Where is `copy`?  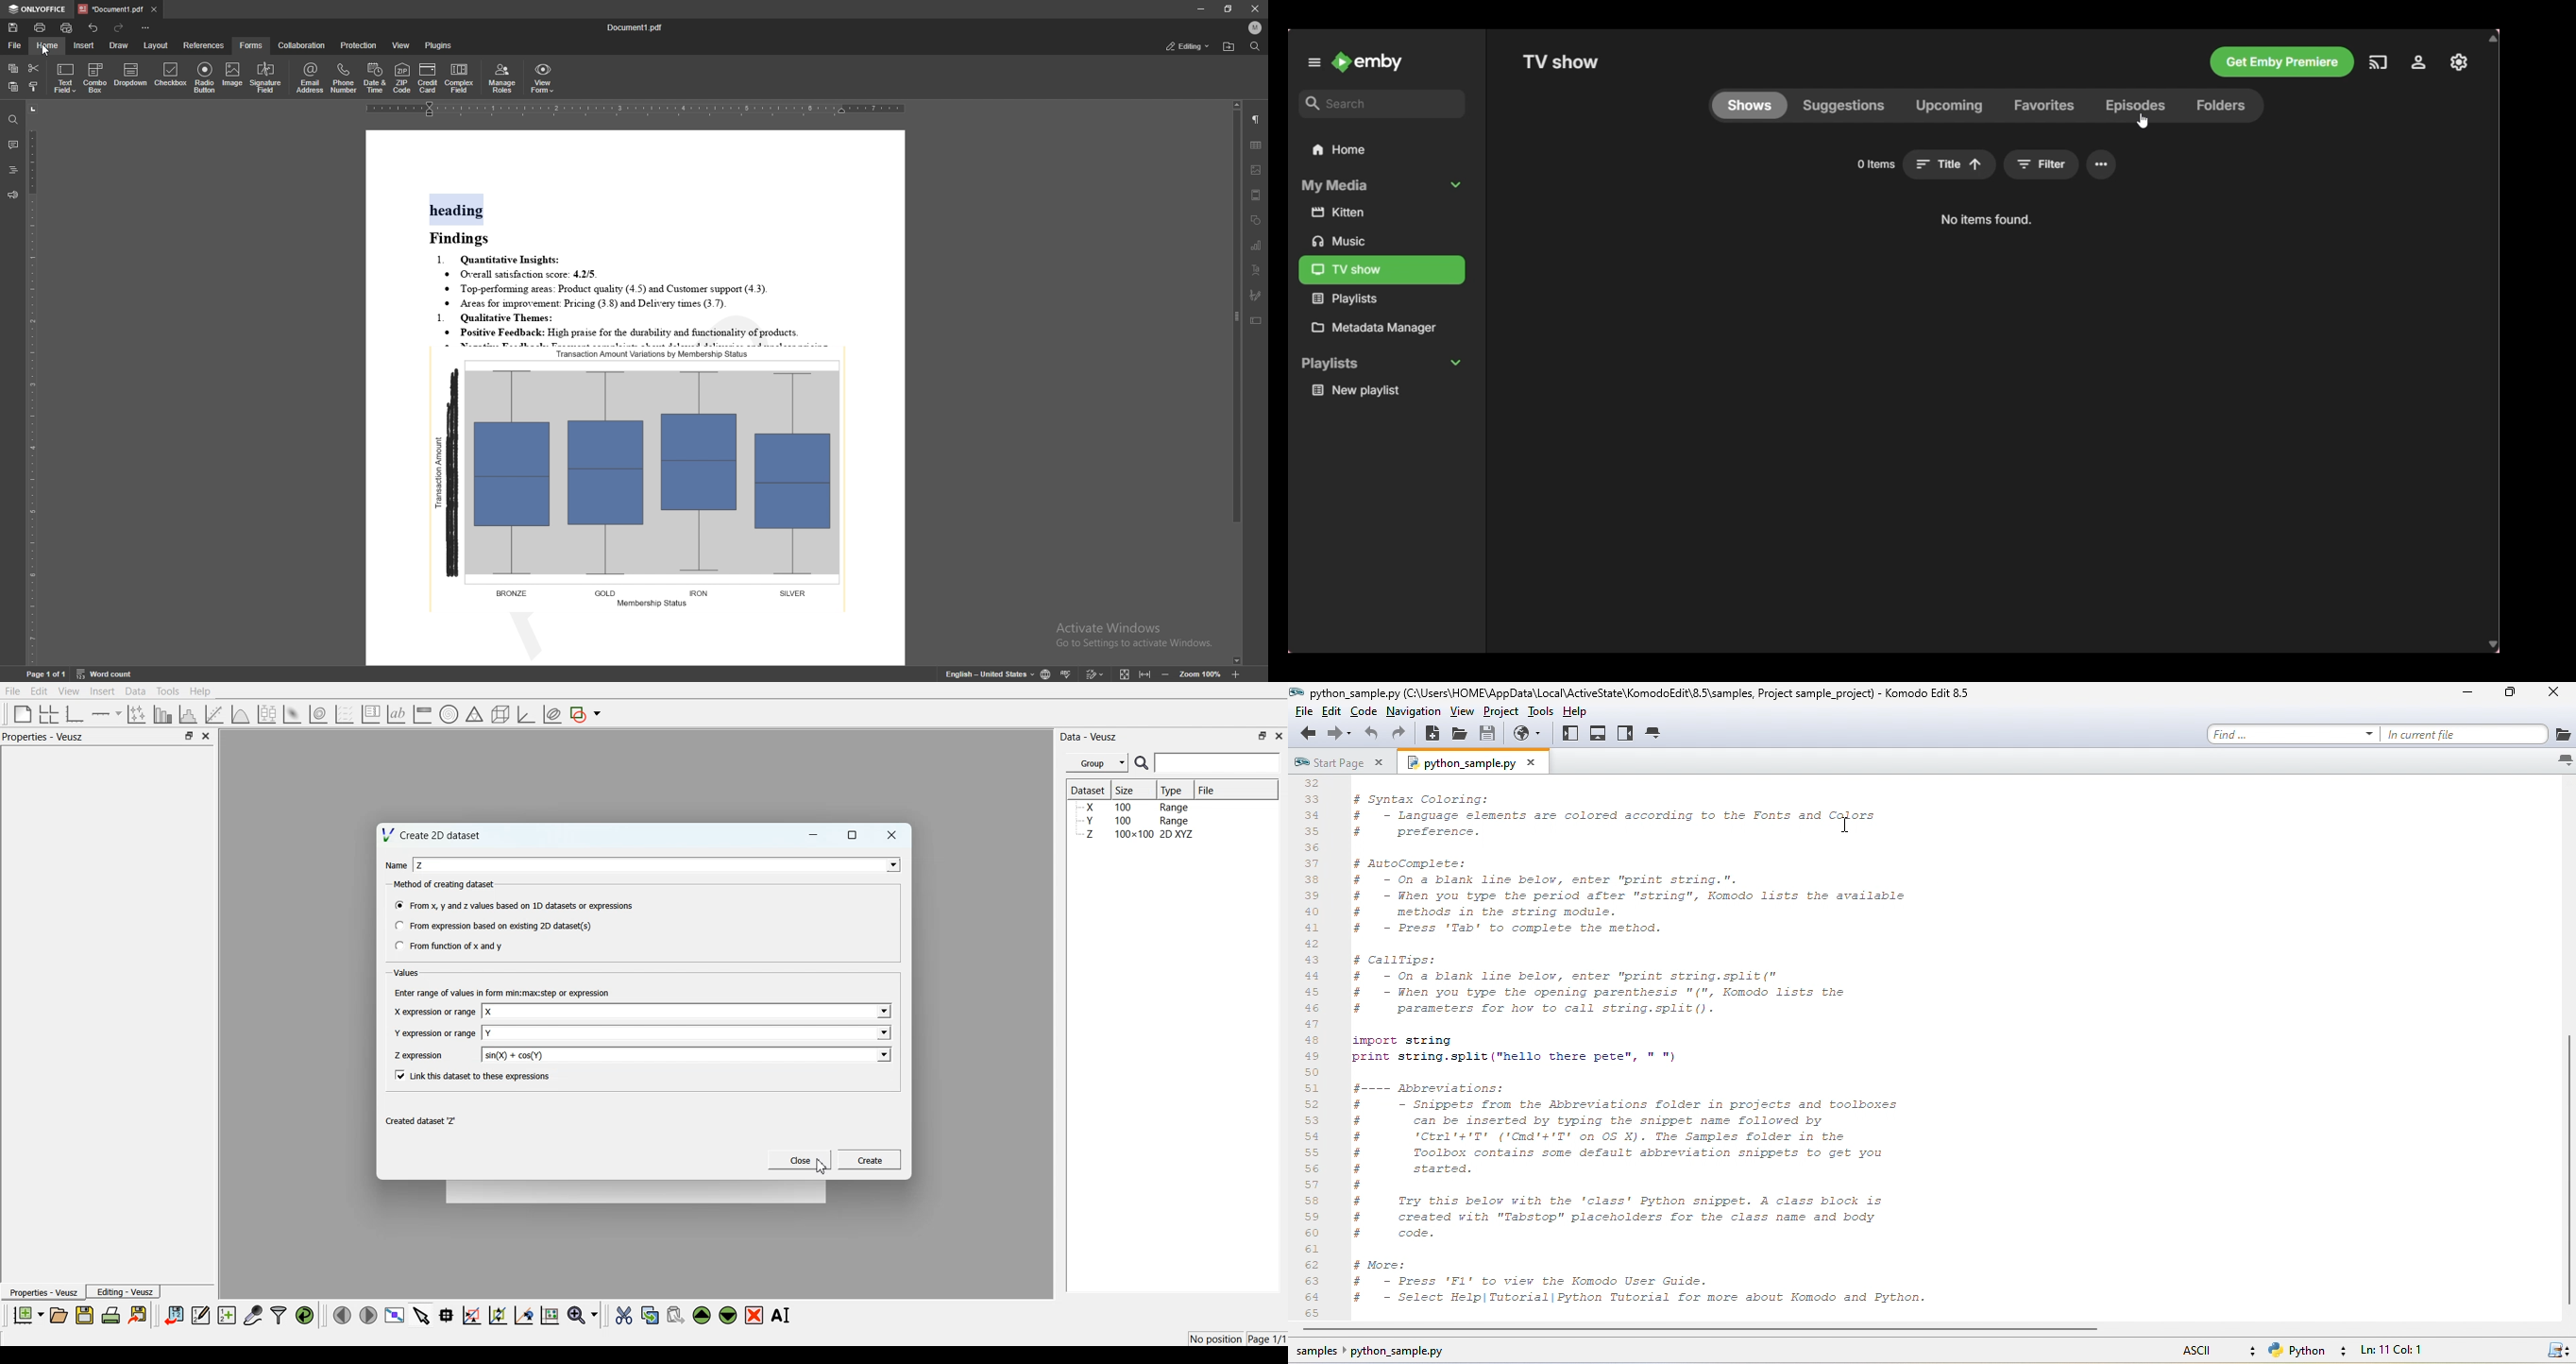
copy is located at coordinates (13, 69).